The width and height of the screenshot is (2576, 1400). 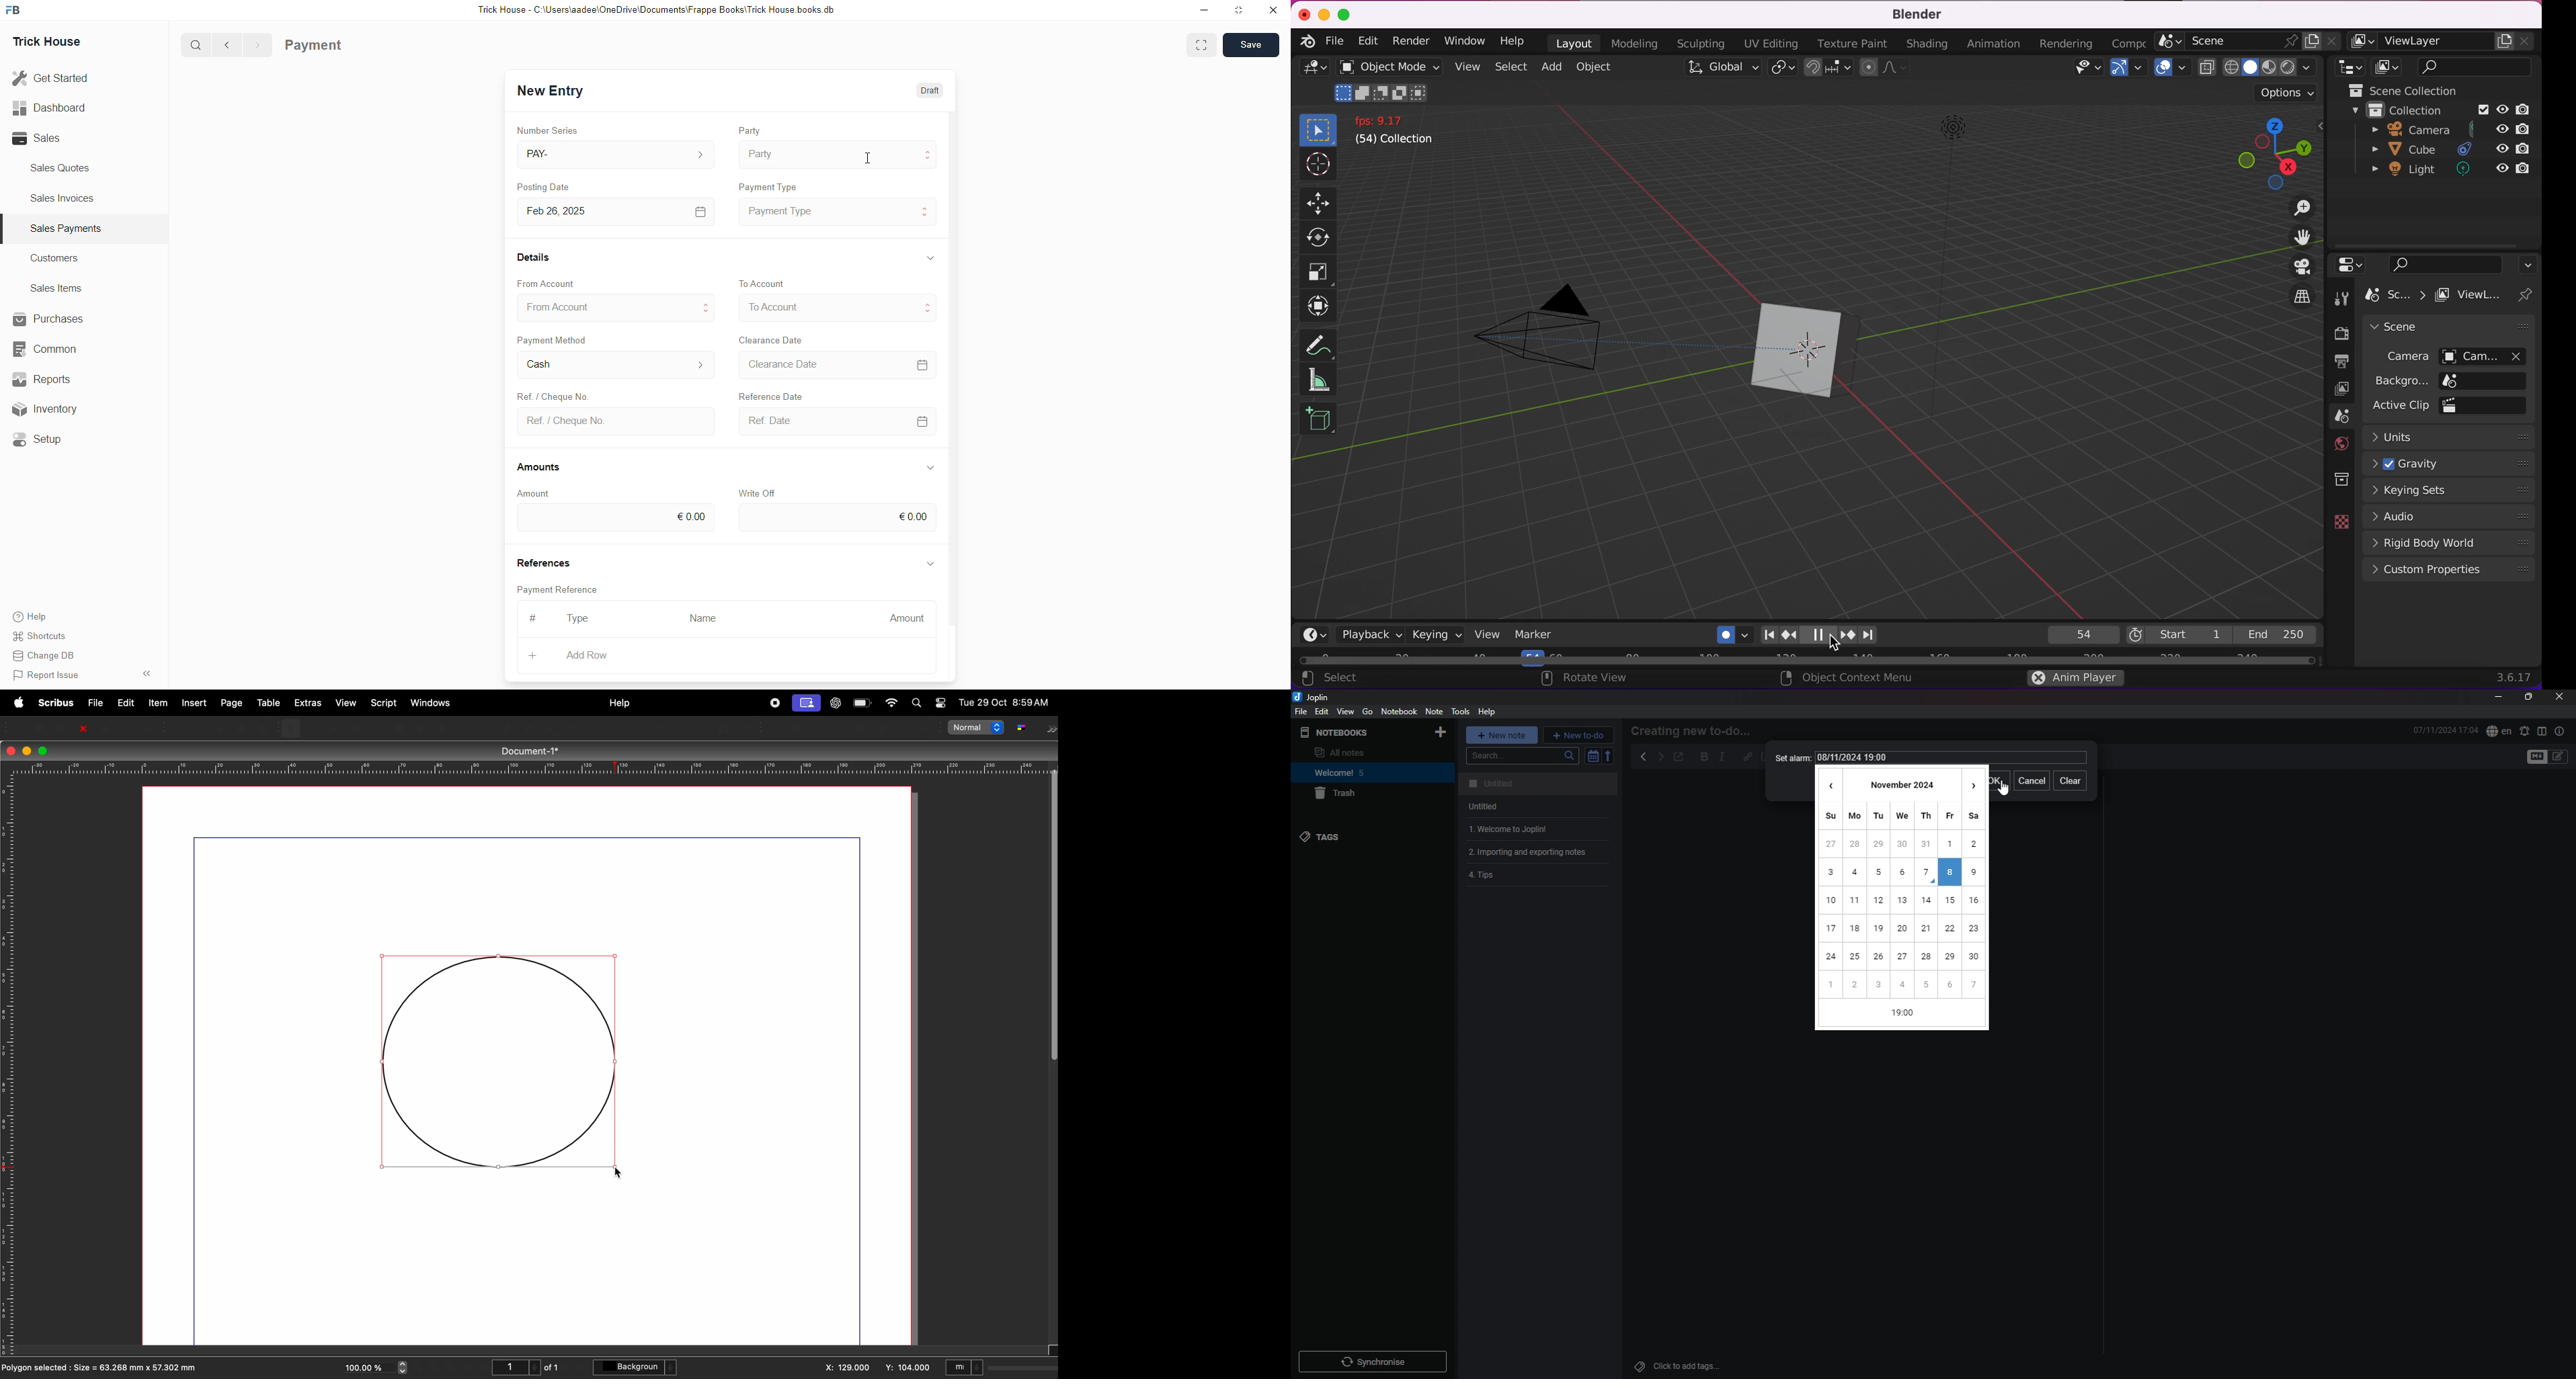 What do you see at coordinates (83, 727) in the screenshot?
I see `close` at bounding box center [83, 727].